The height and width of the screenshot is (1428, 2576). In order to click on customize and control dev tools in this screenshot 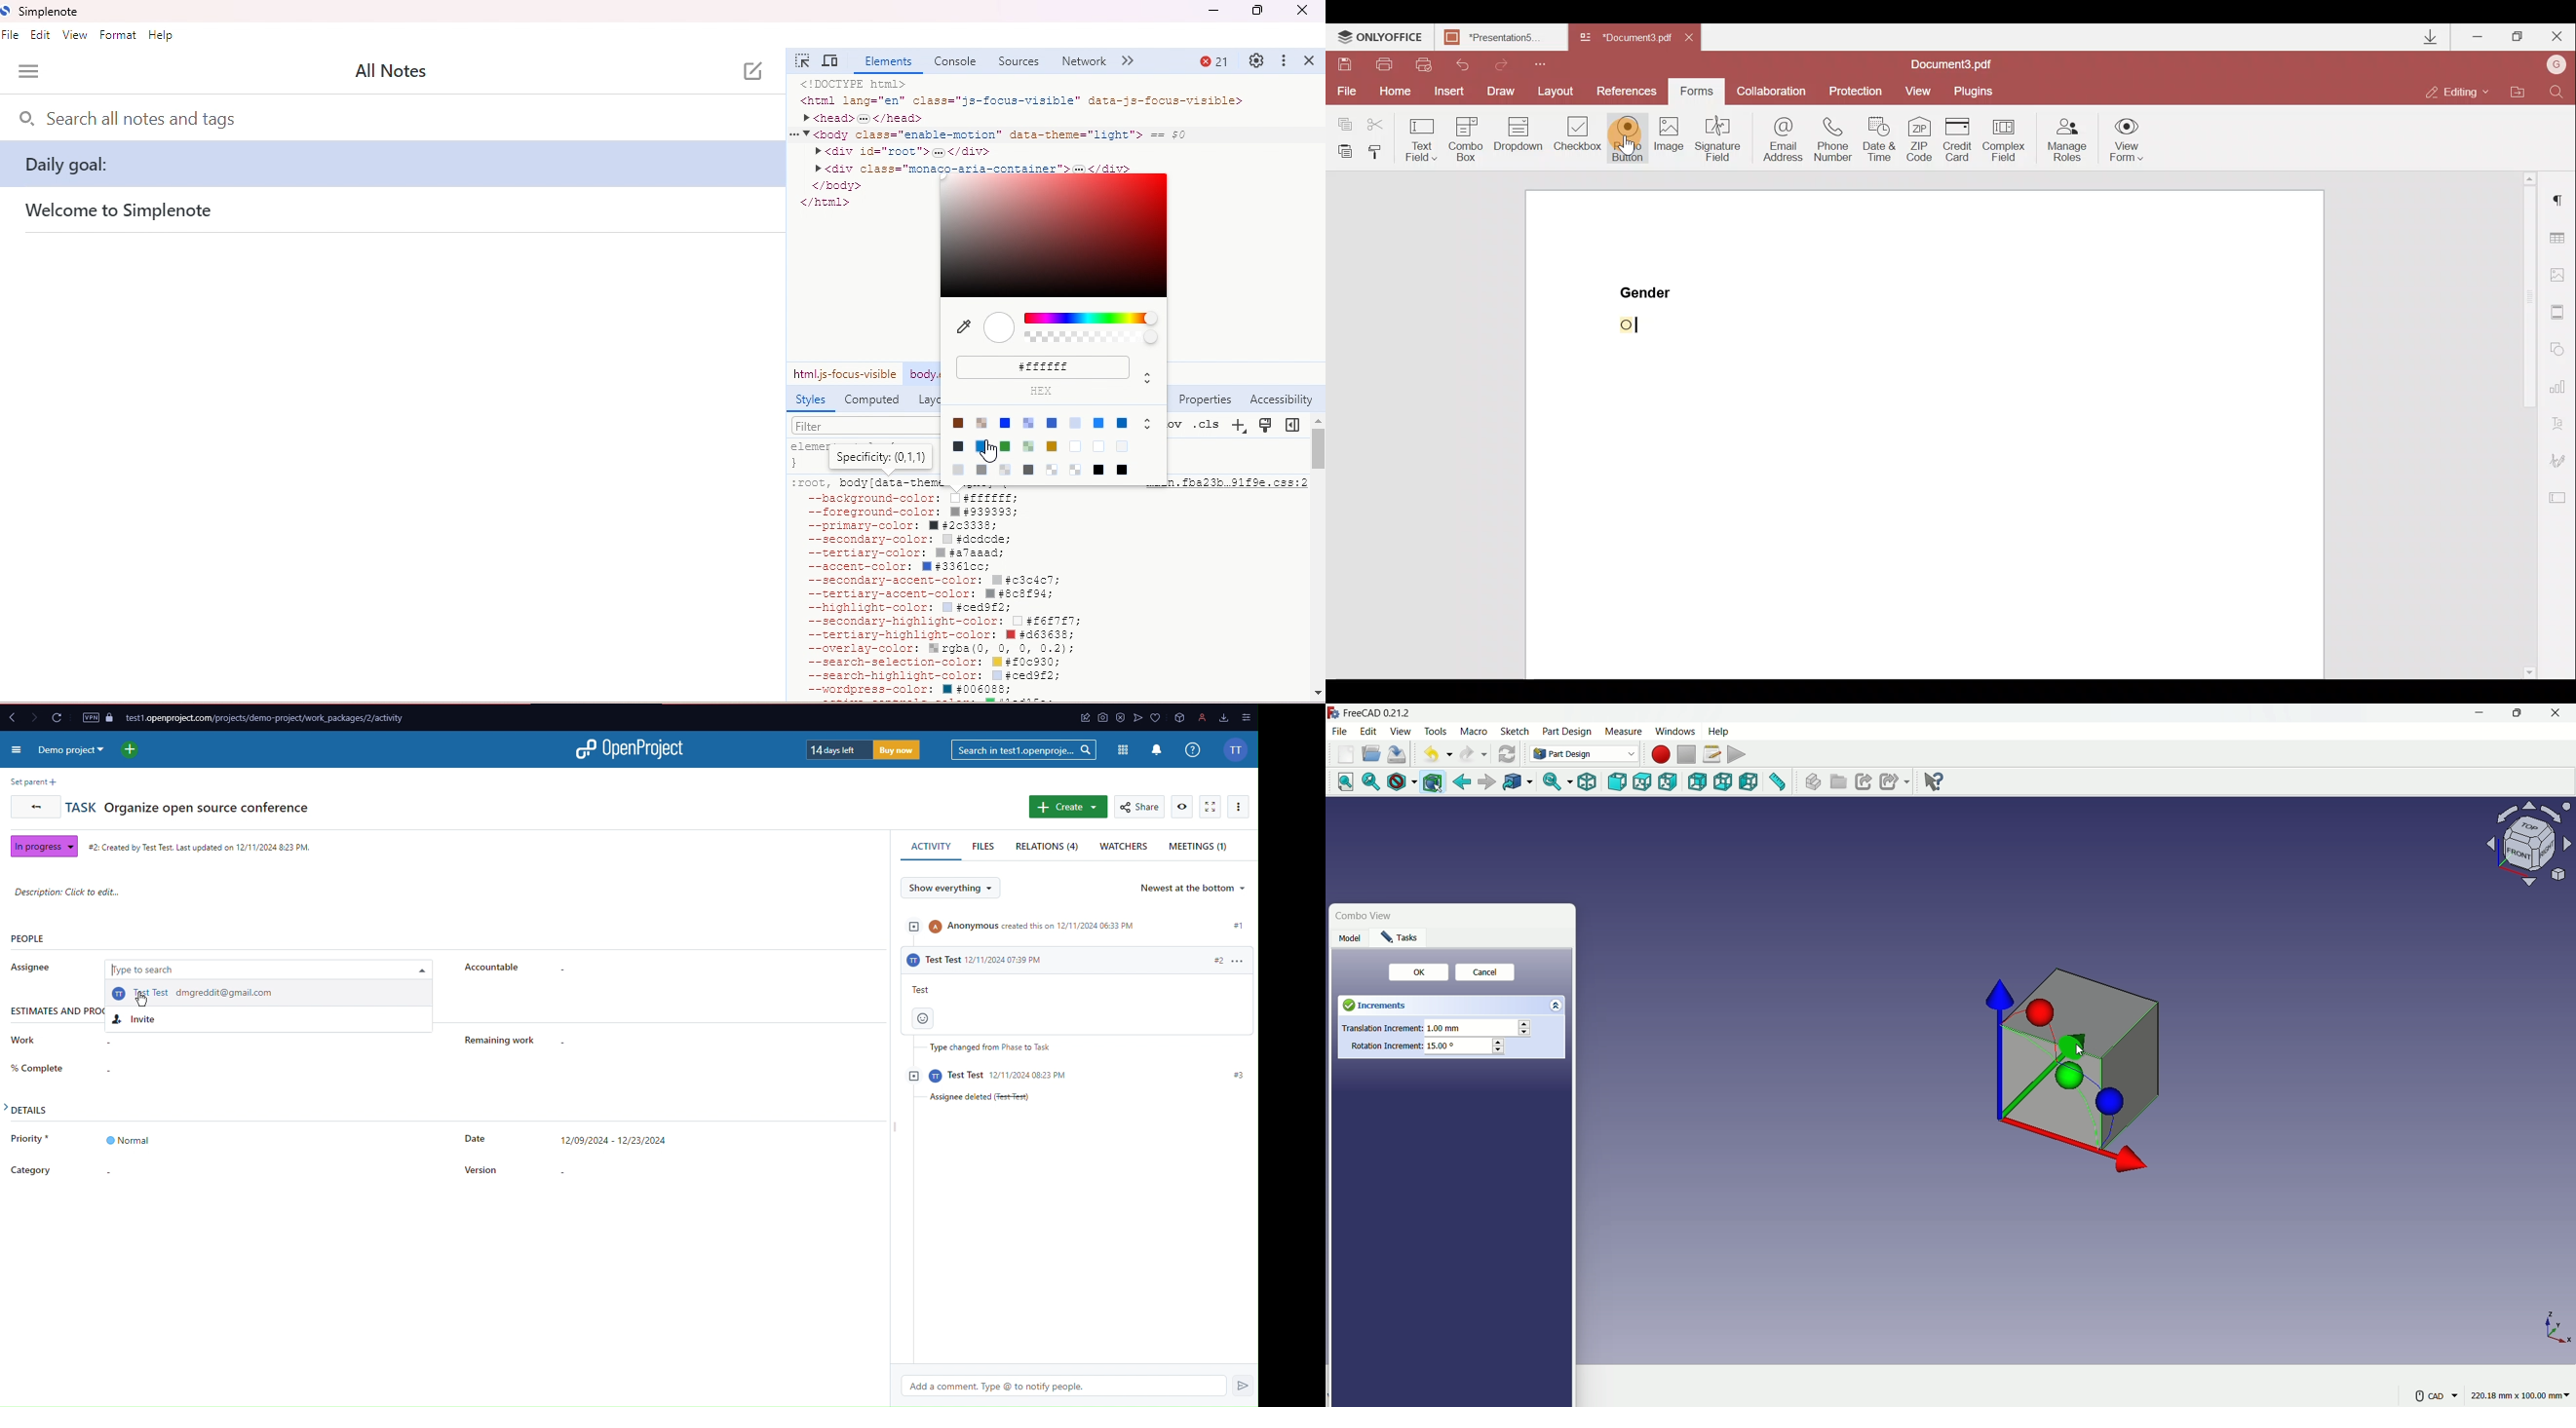, I will do `click(1285, 61)`.